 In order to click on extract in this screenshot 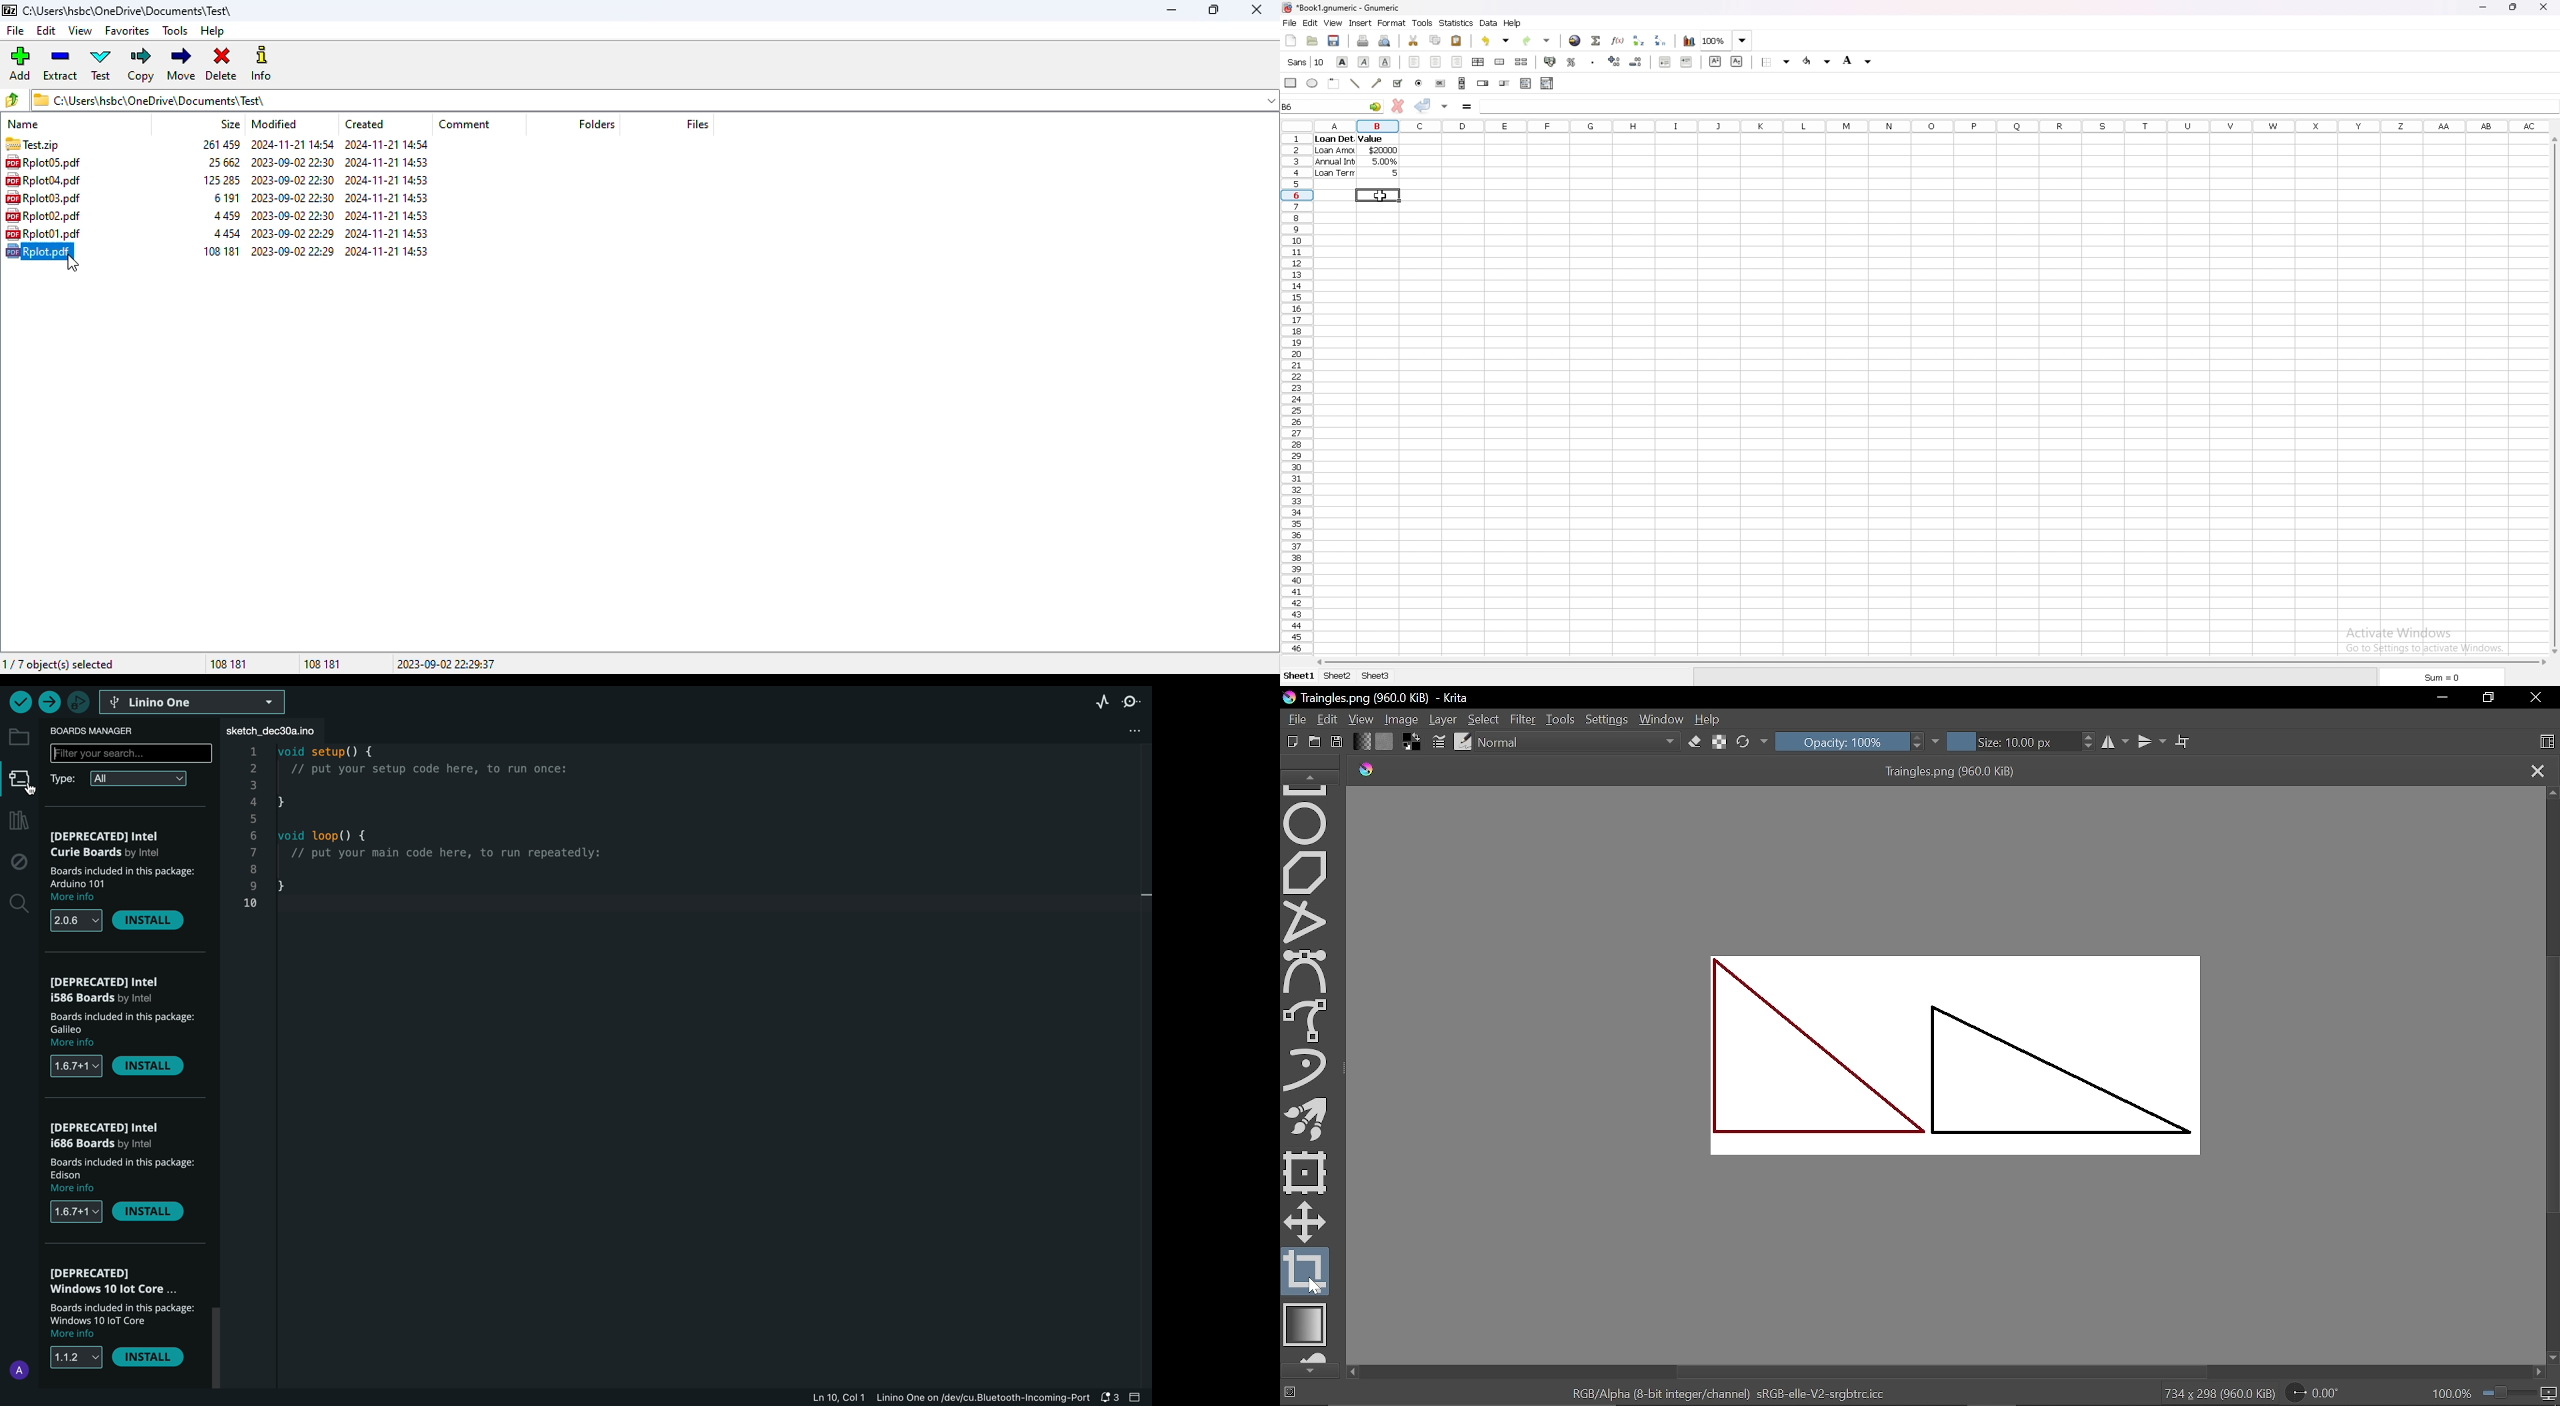, I will do `click(61, 64)`.